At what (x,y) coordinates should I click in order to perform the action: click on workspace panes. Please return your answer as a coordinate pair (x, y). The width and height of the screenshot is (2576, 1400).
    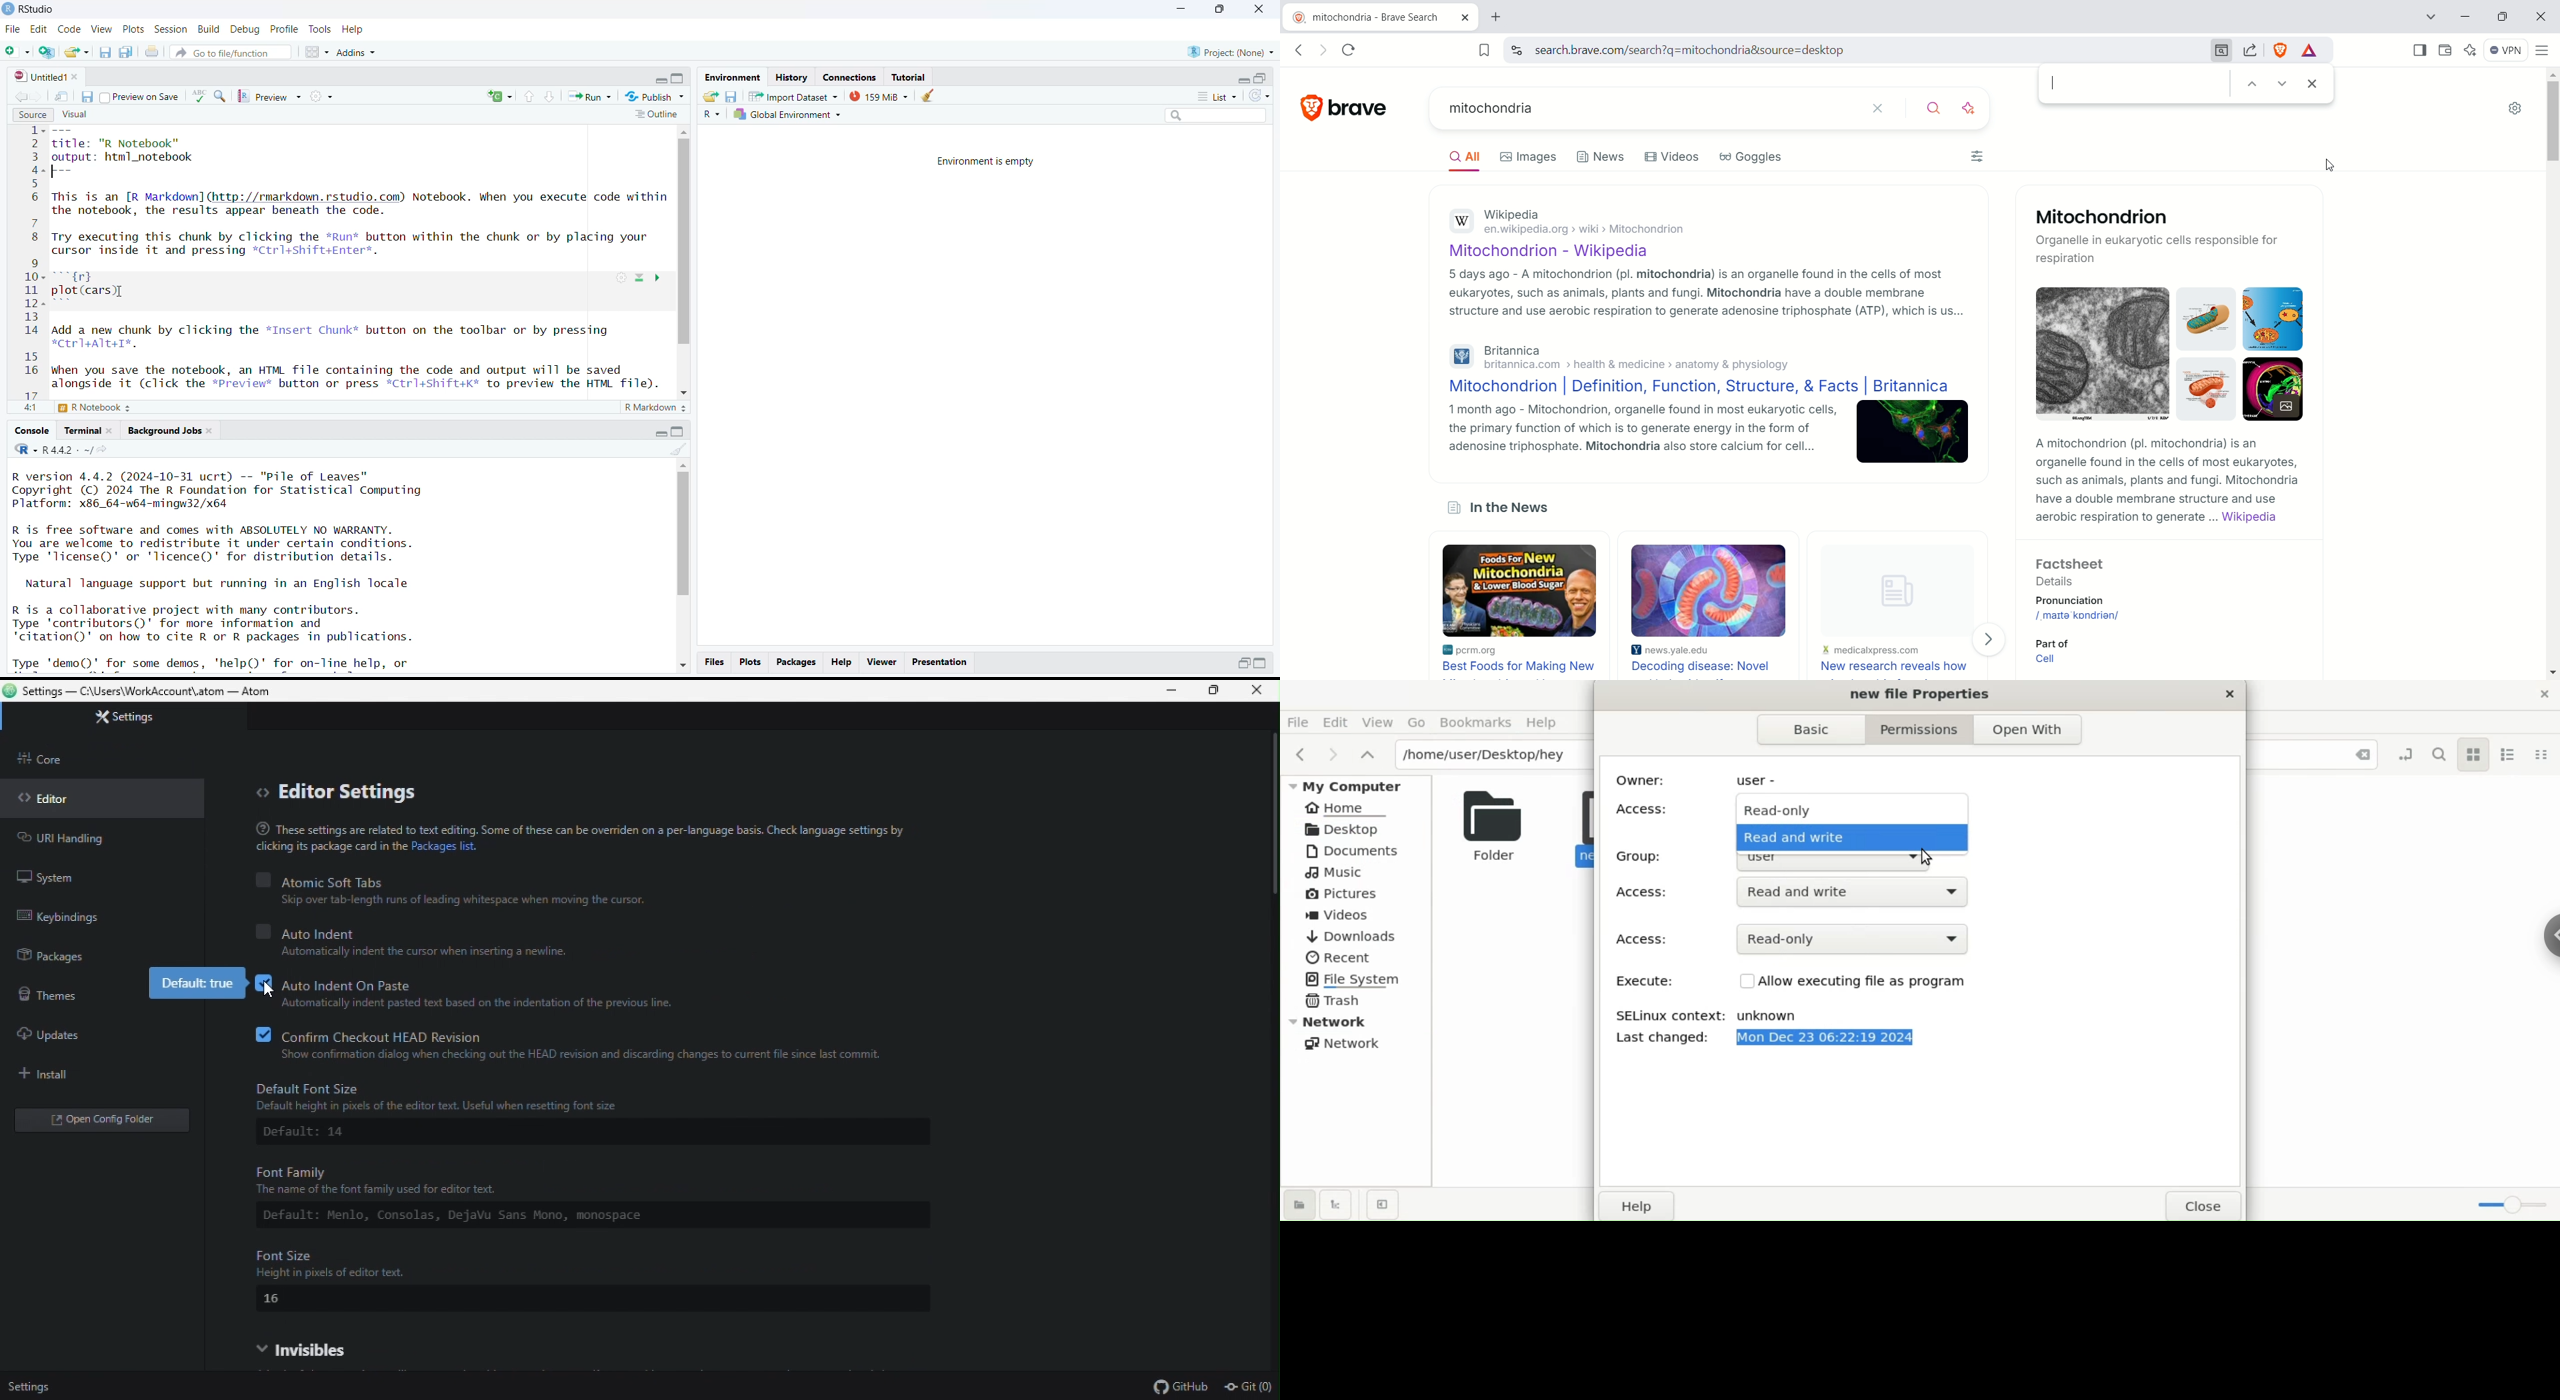
    Looking at the image, I should click on (317, 52).